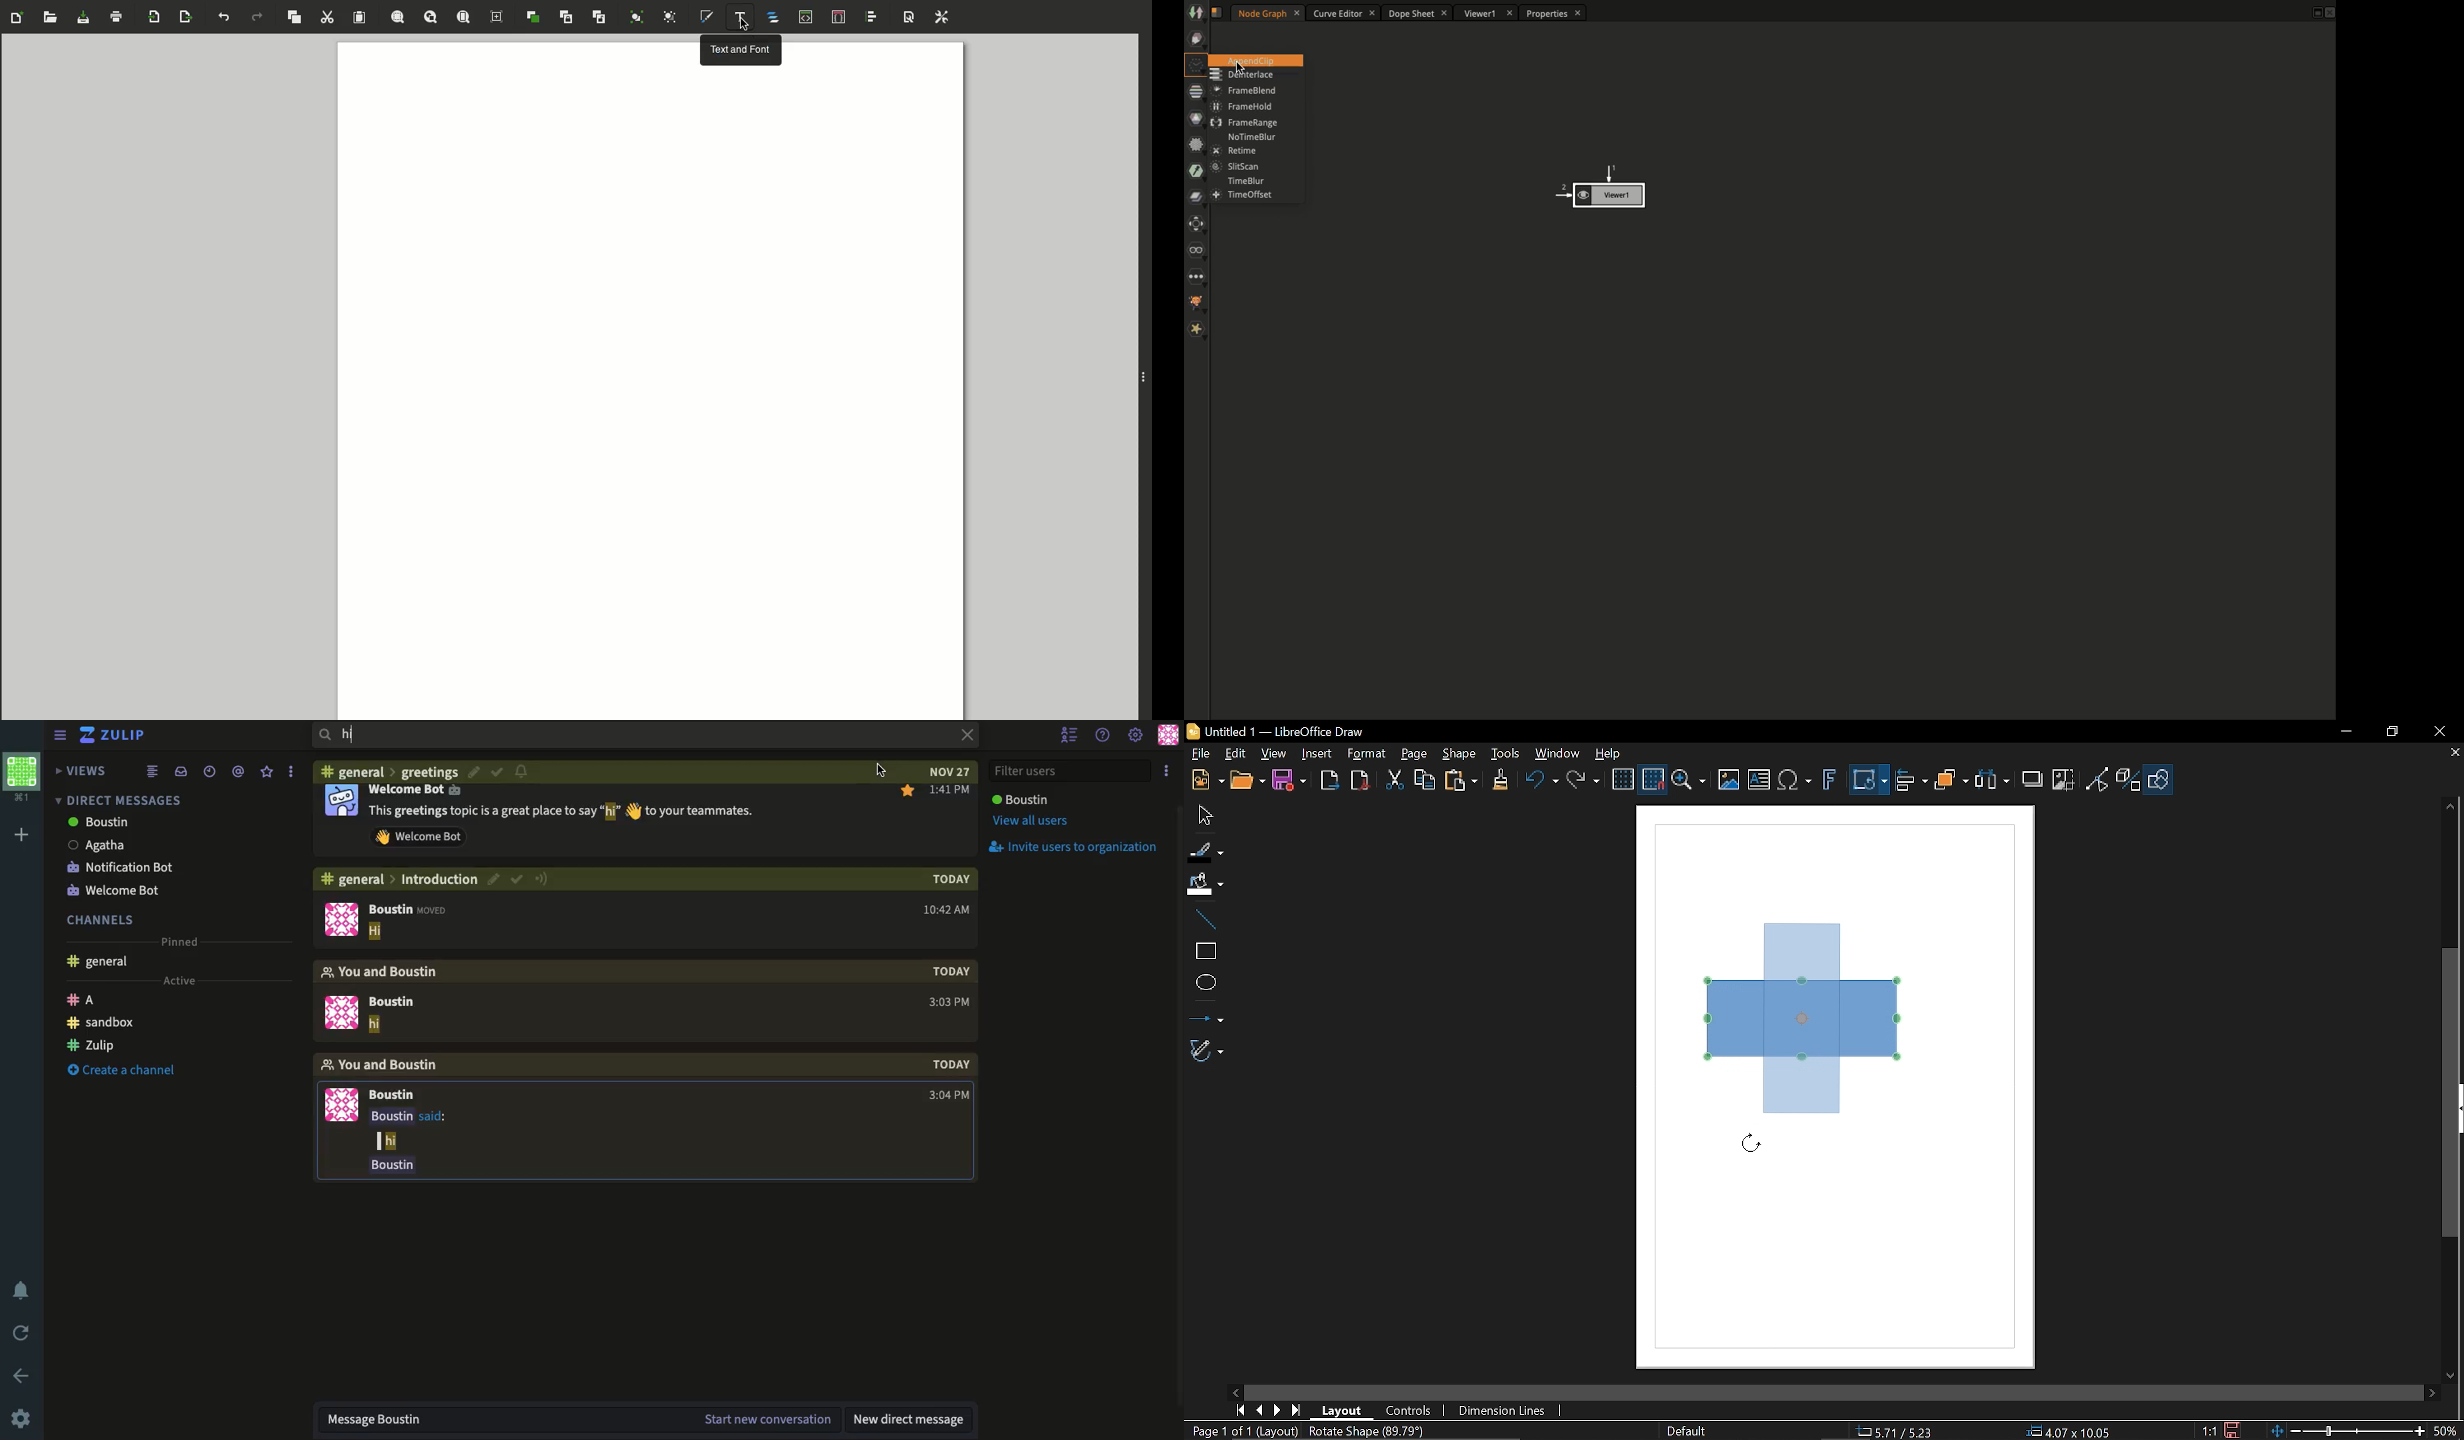 This screenshot has height=1456, width=2464. I want to click on Toggle , so click(2098, 781).